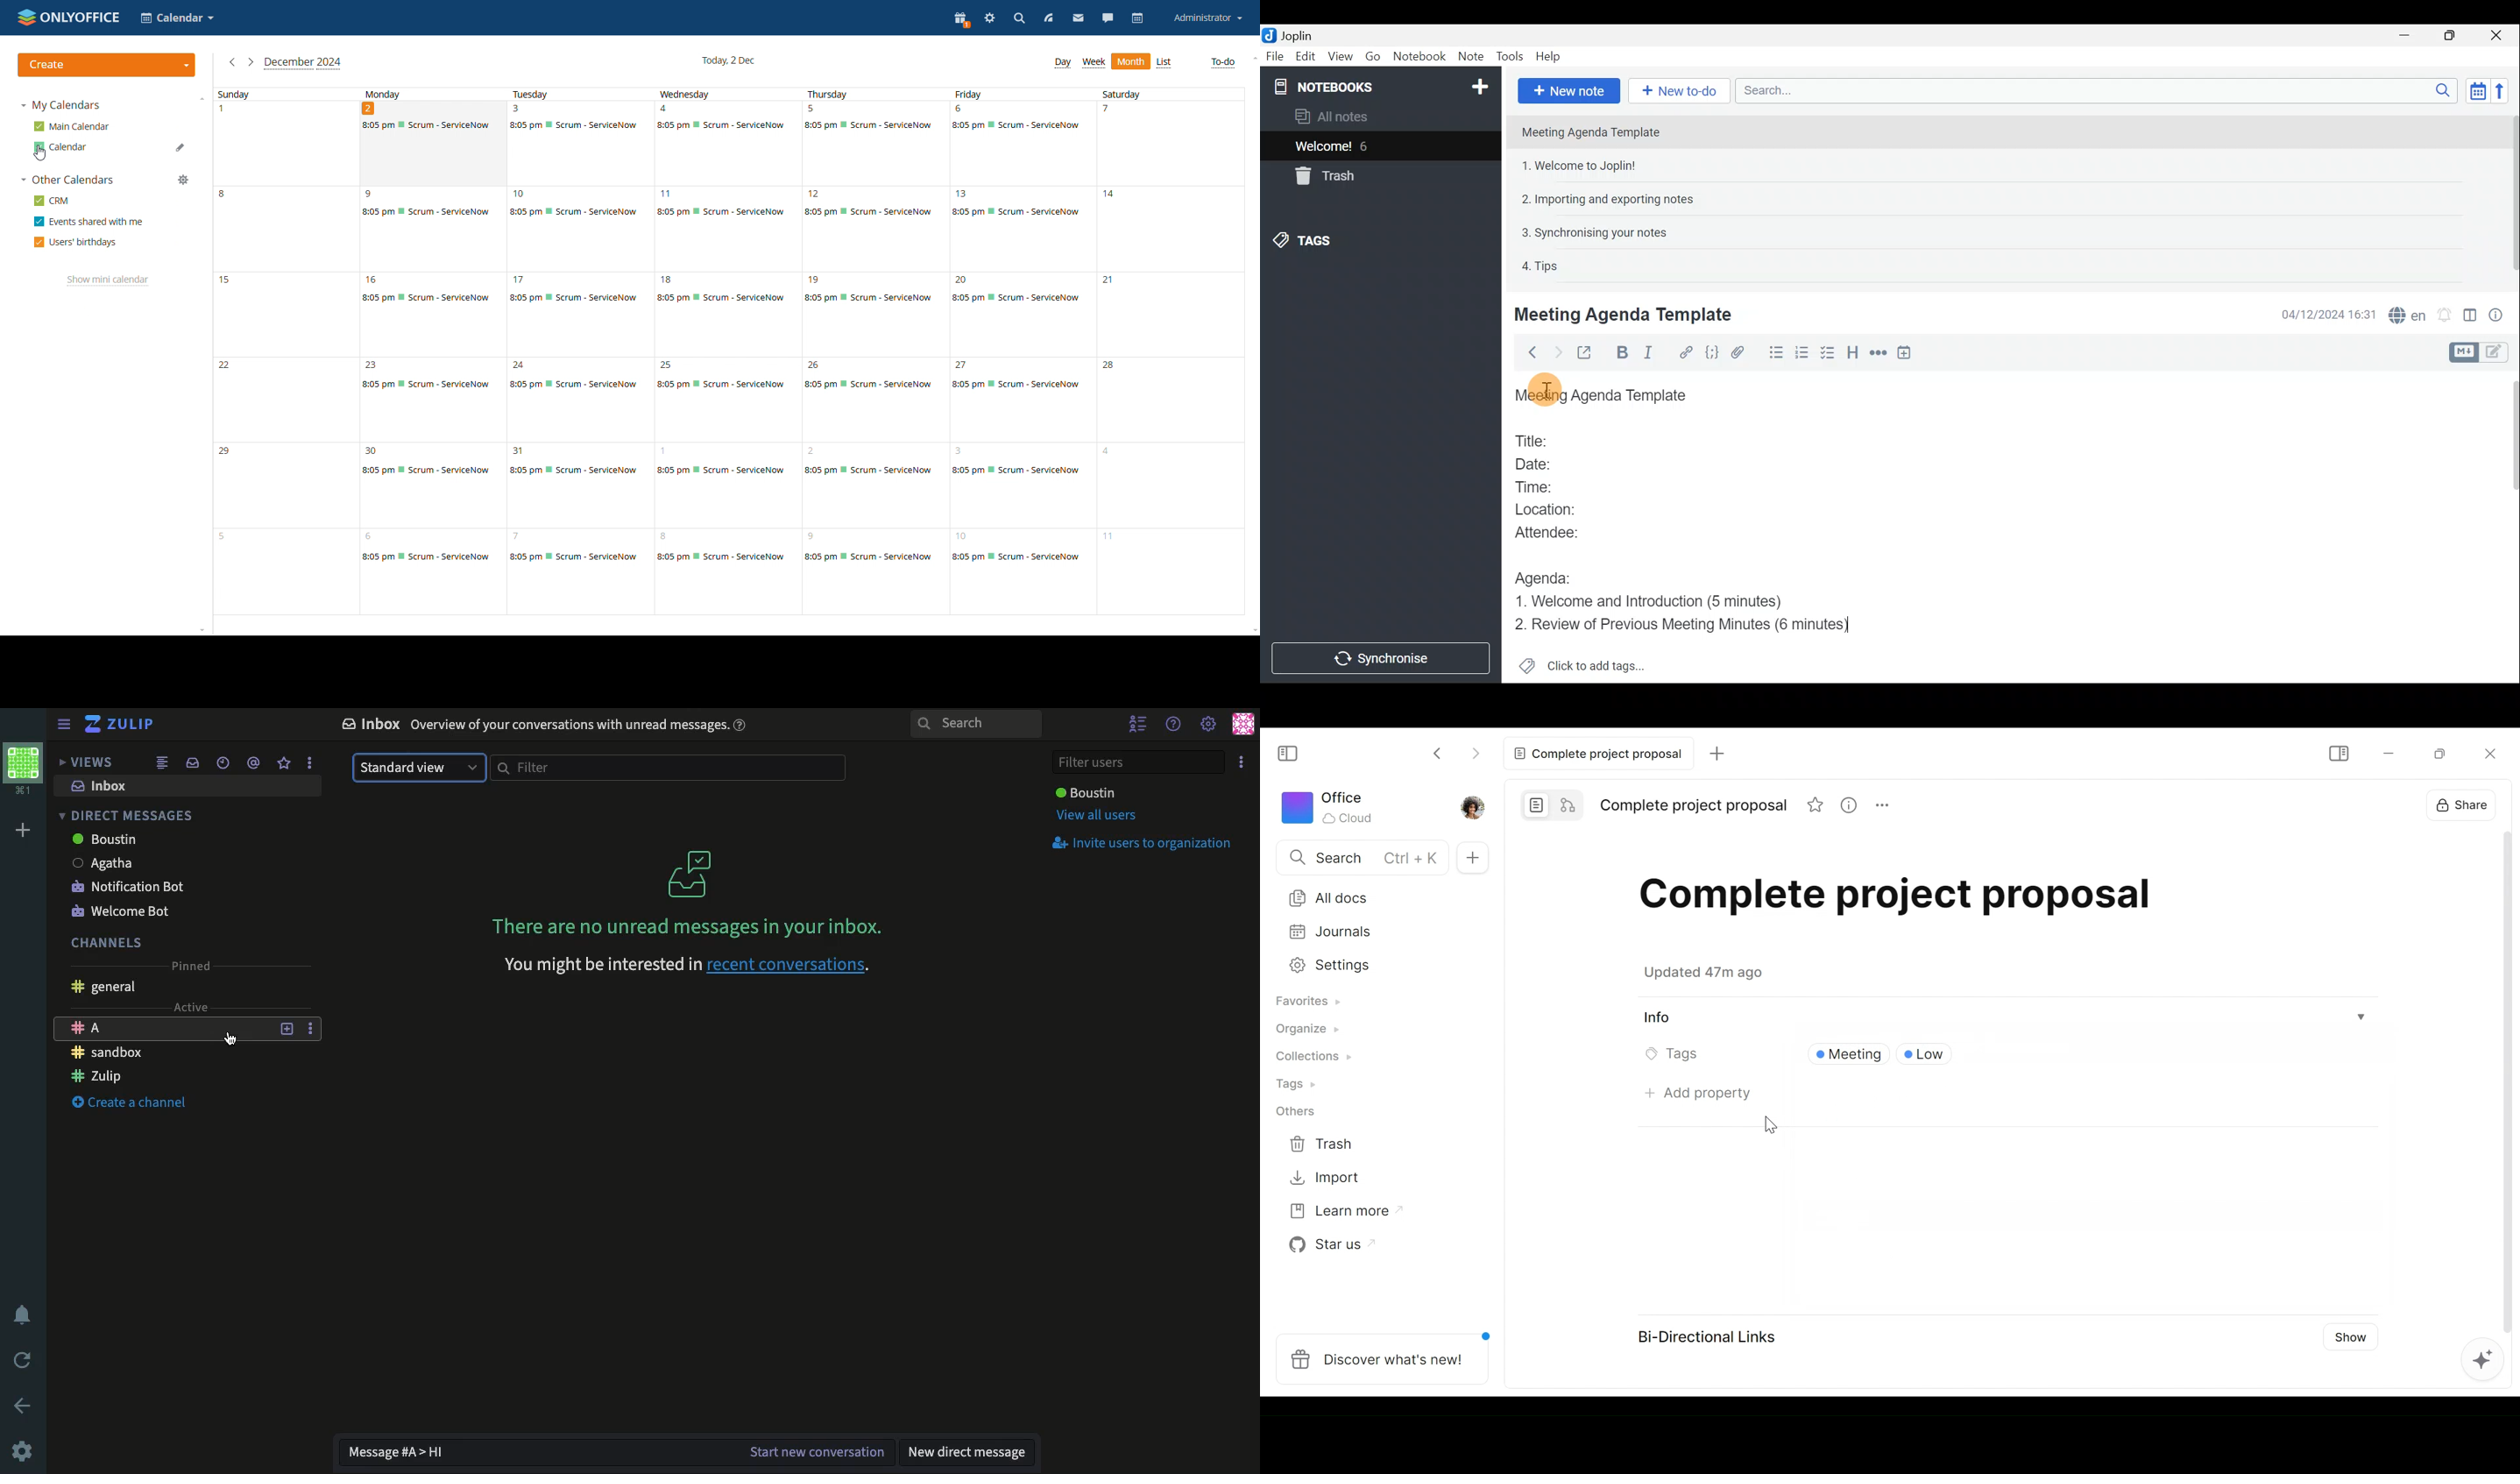  I want to click on Channel A, so click(166, 1029).